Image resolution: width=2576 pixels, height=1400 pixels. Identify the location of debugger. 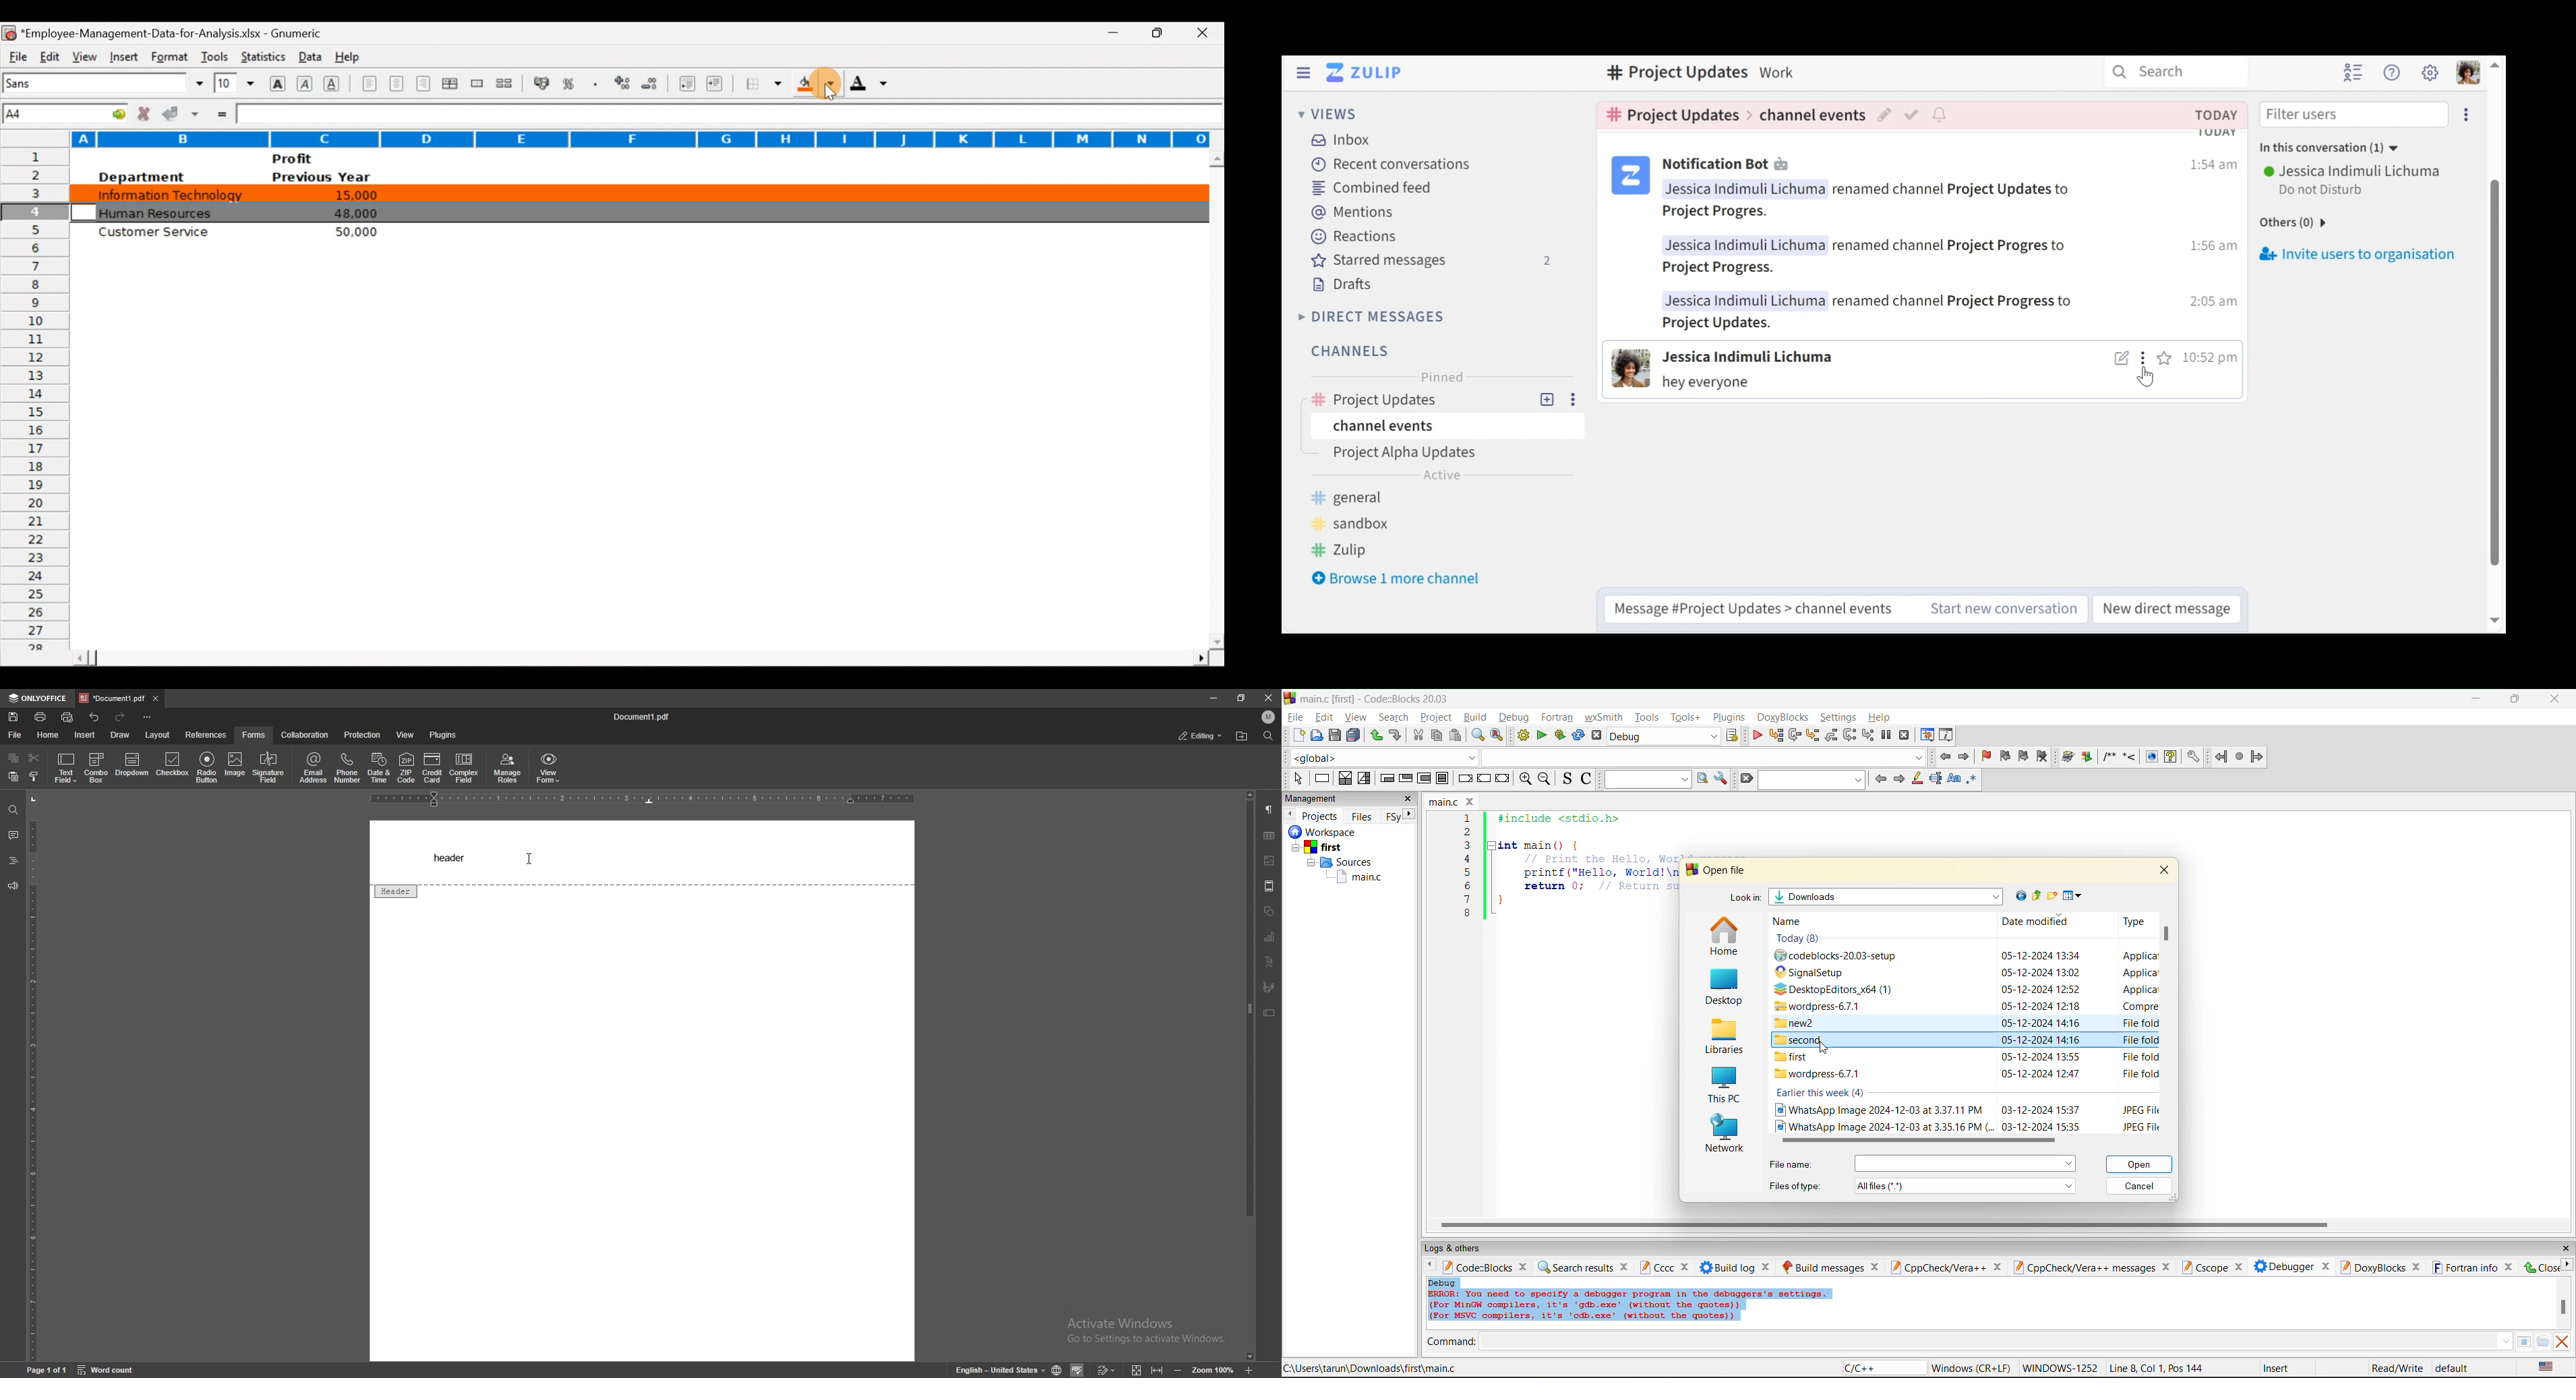
(2283, 1266).